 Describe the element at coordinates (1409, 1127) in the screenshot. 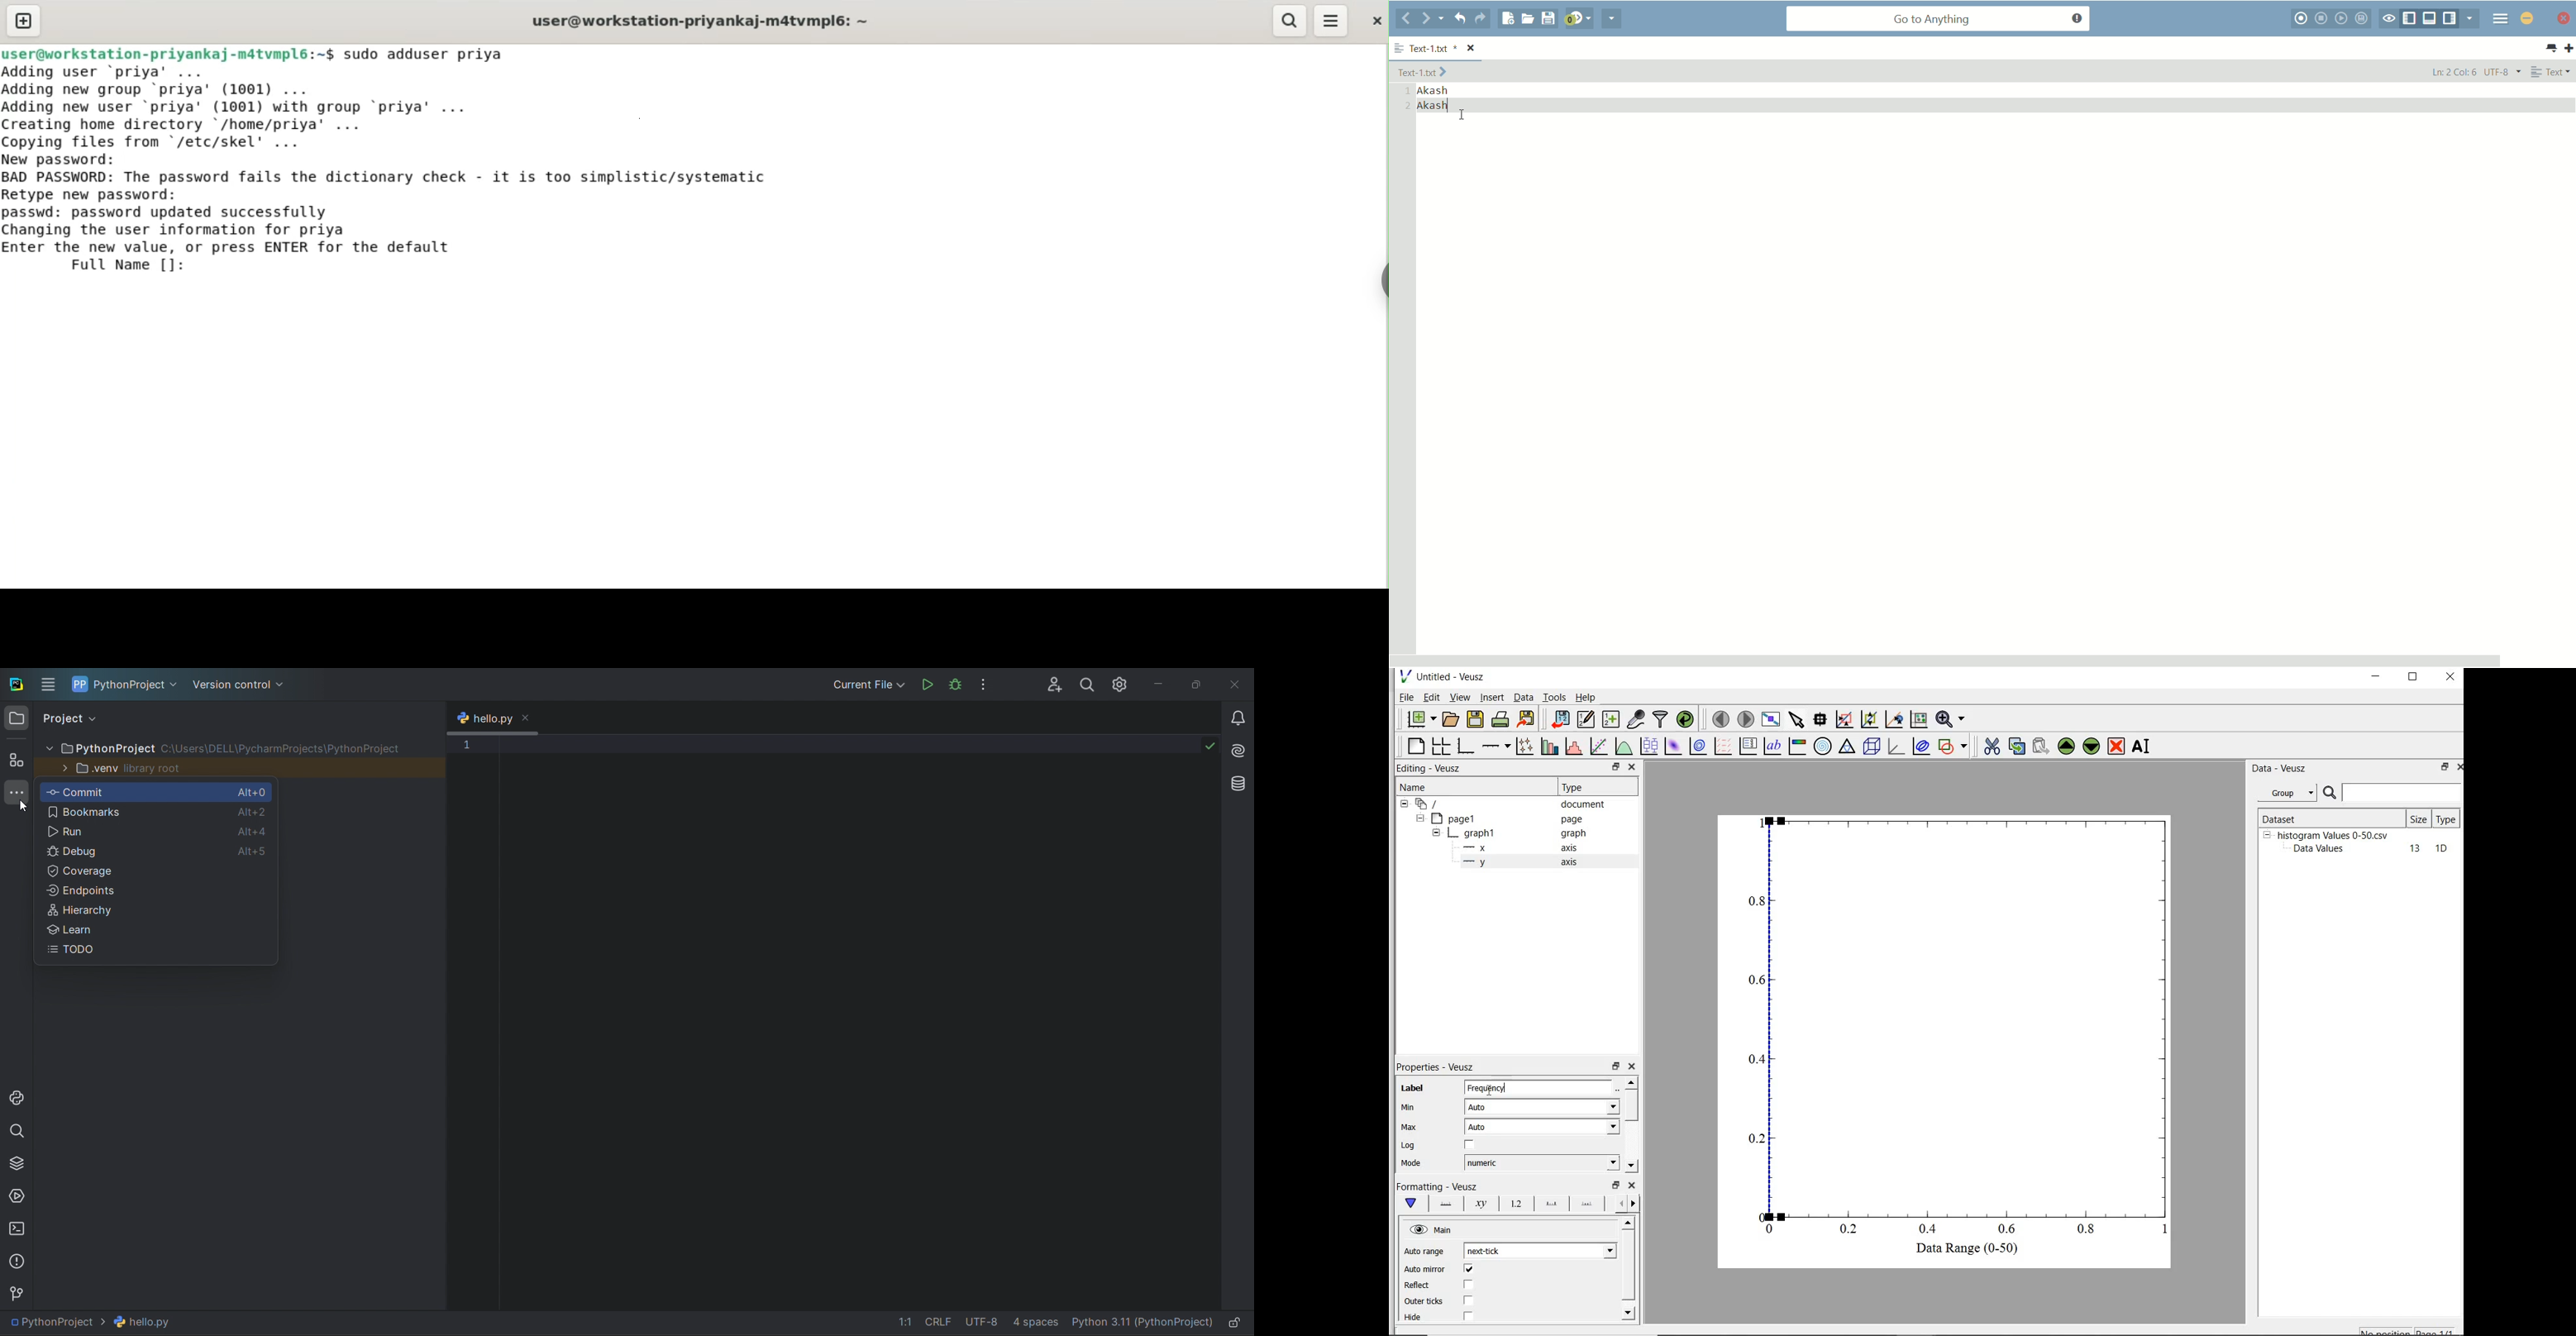

I see `Max` at that location.